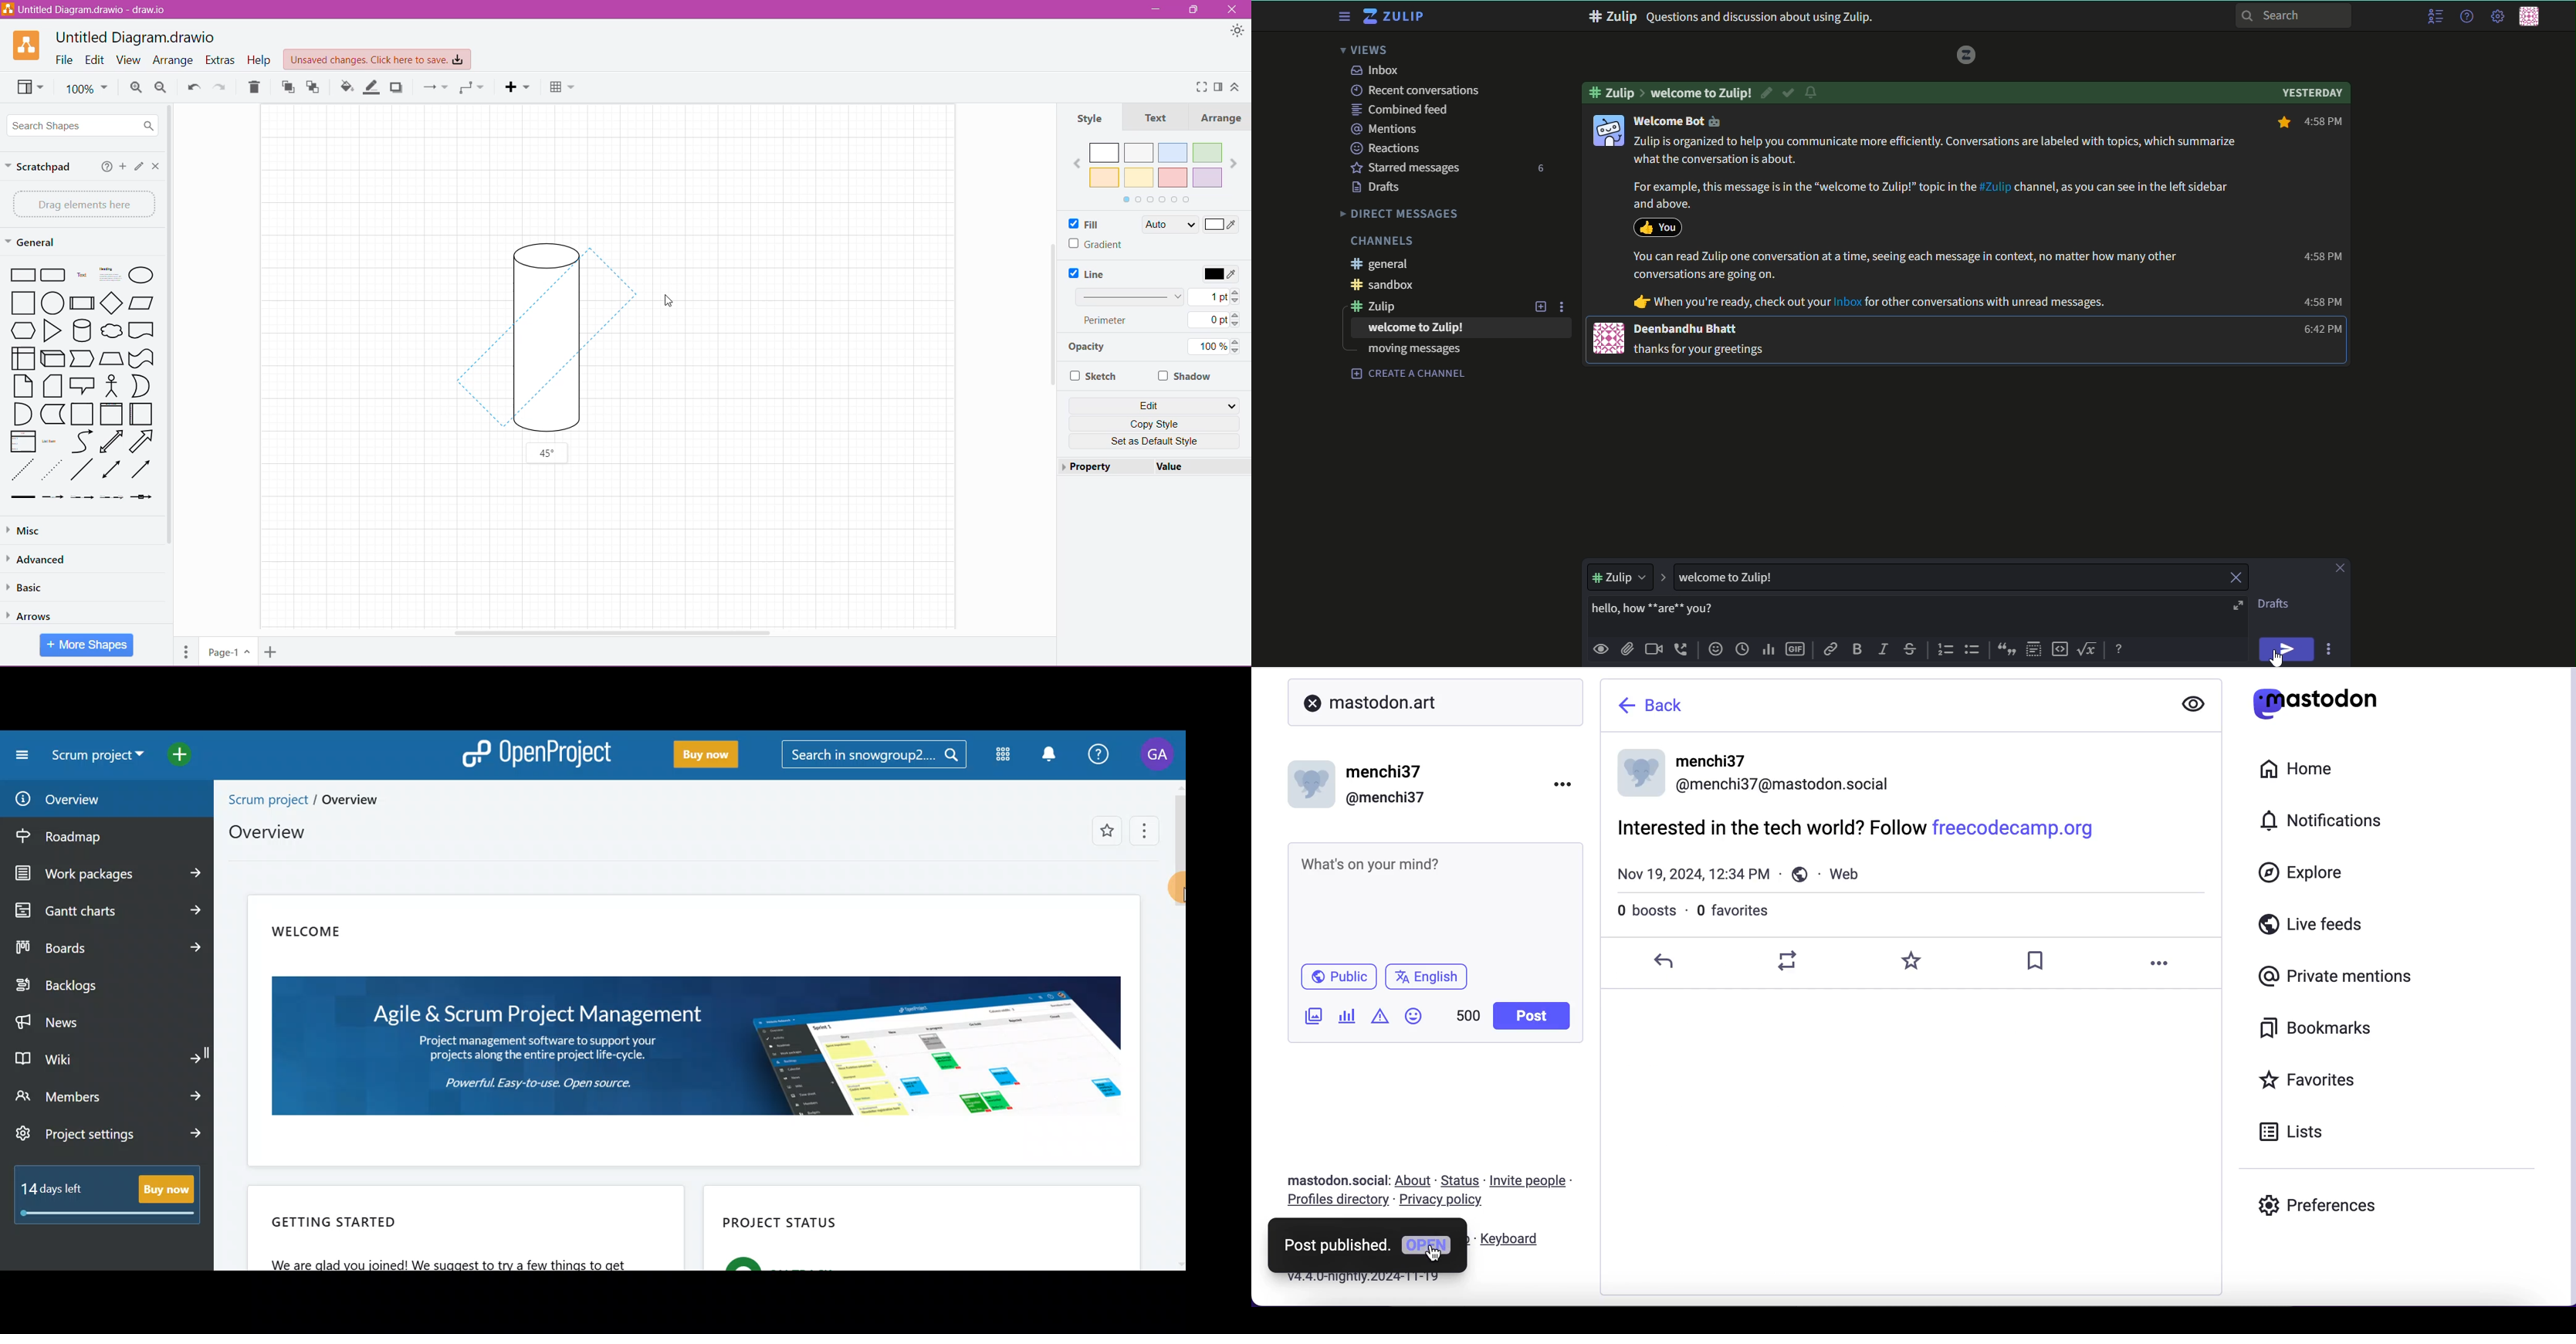 The width and height of the screenshot is (2576, 1344). Describe the element at coordinates (1413, 1179) in the screenshot. I see `about` at that location.